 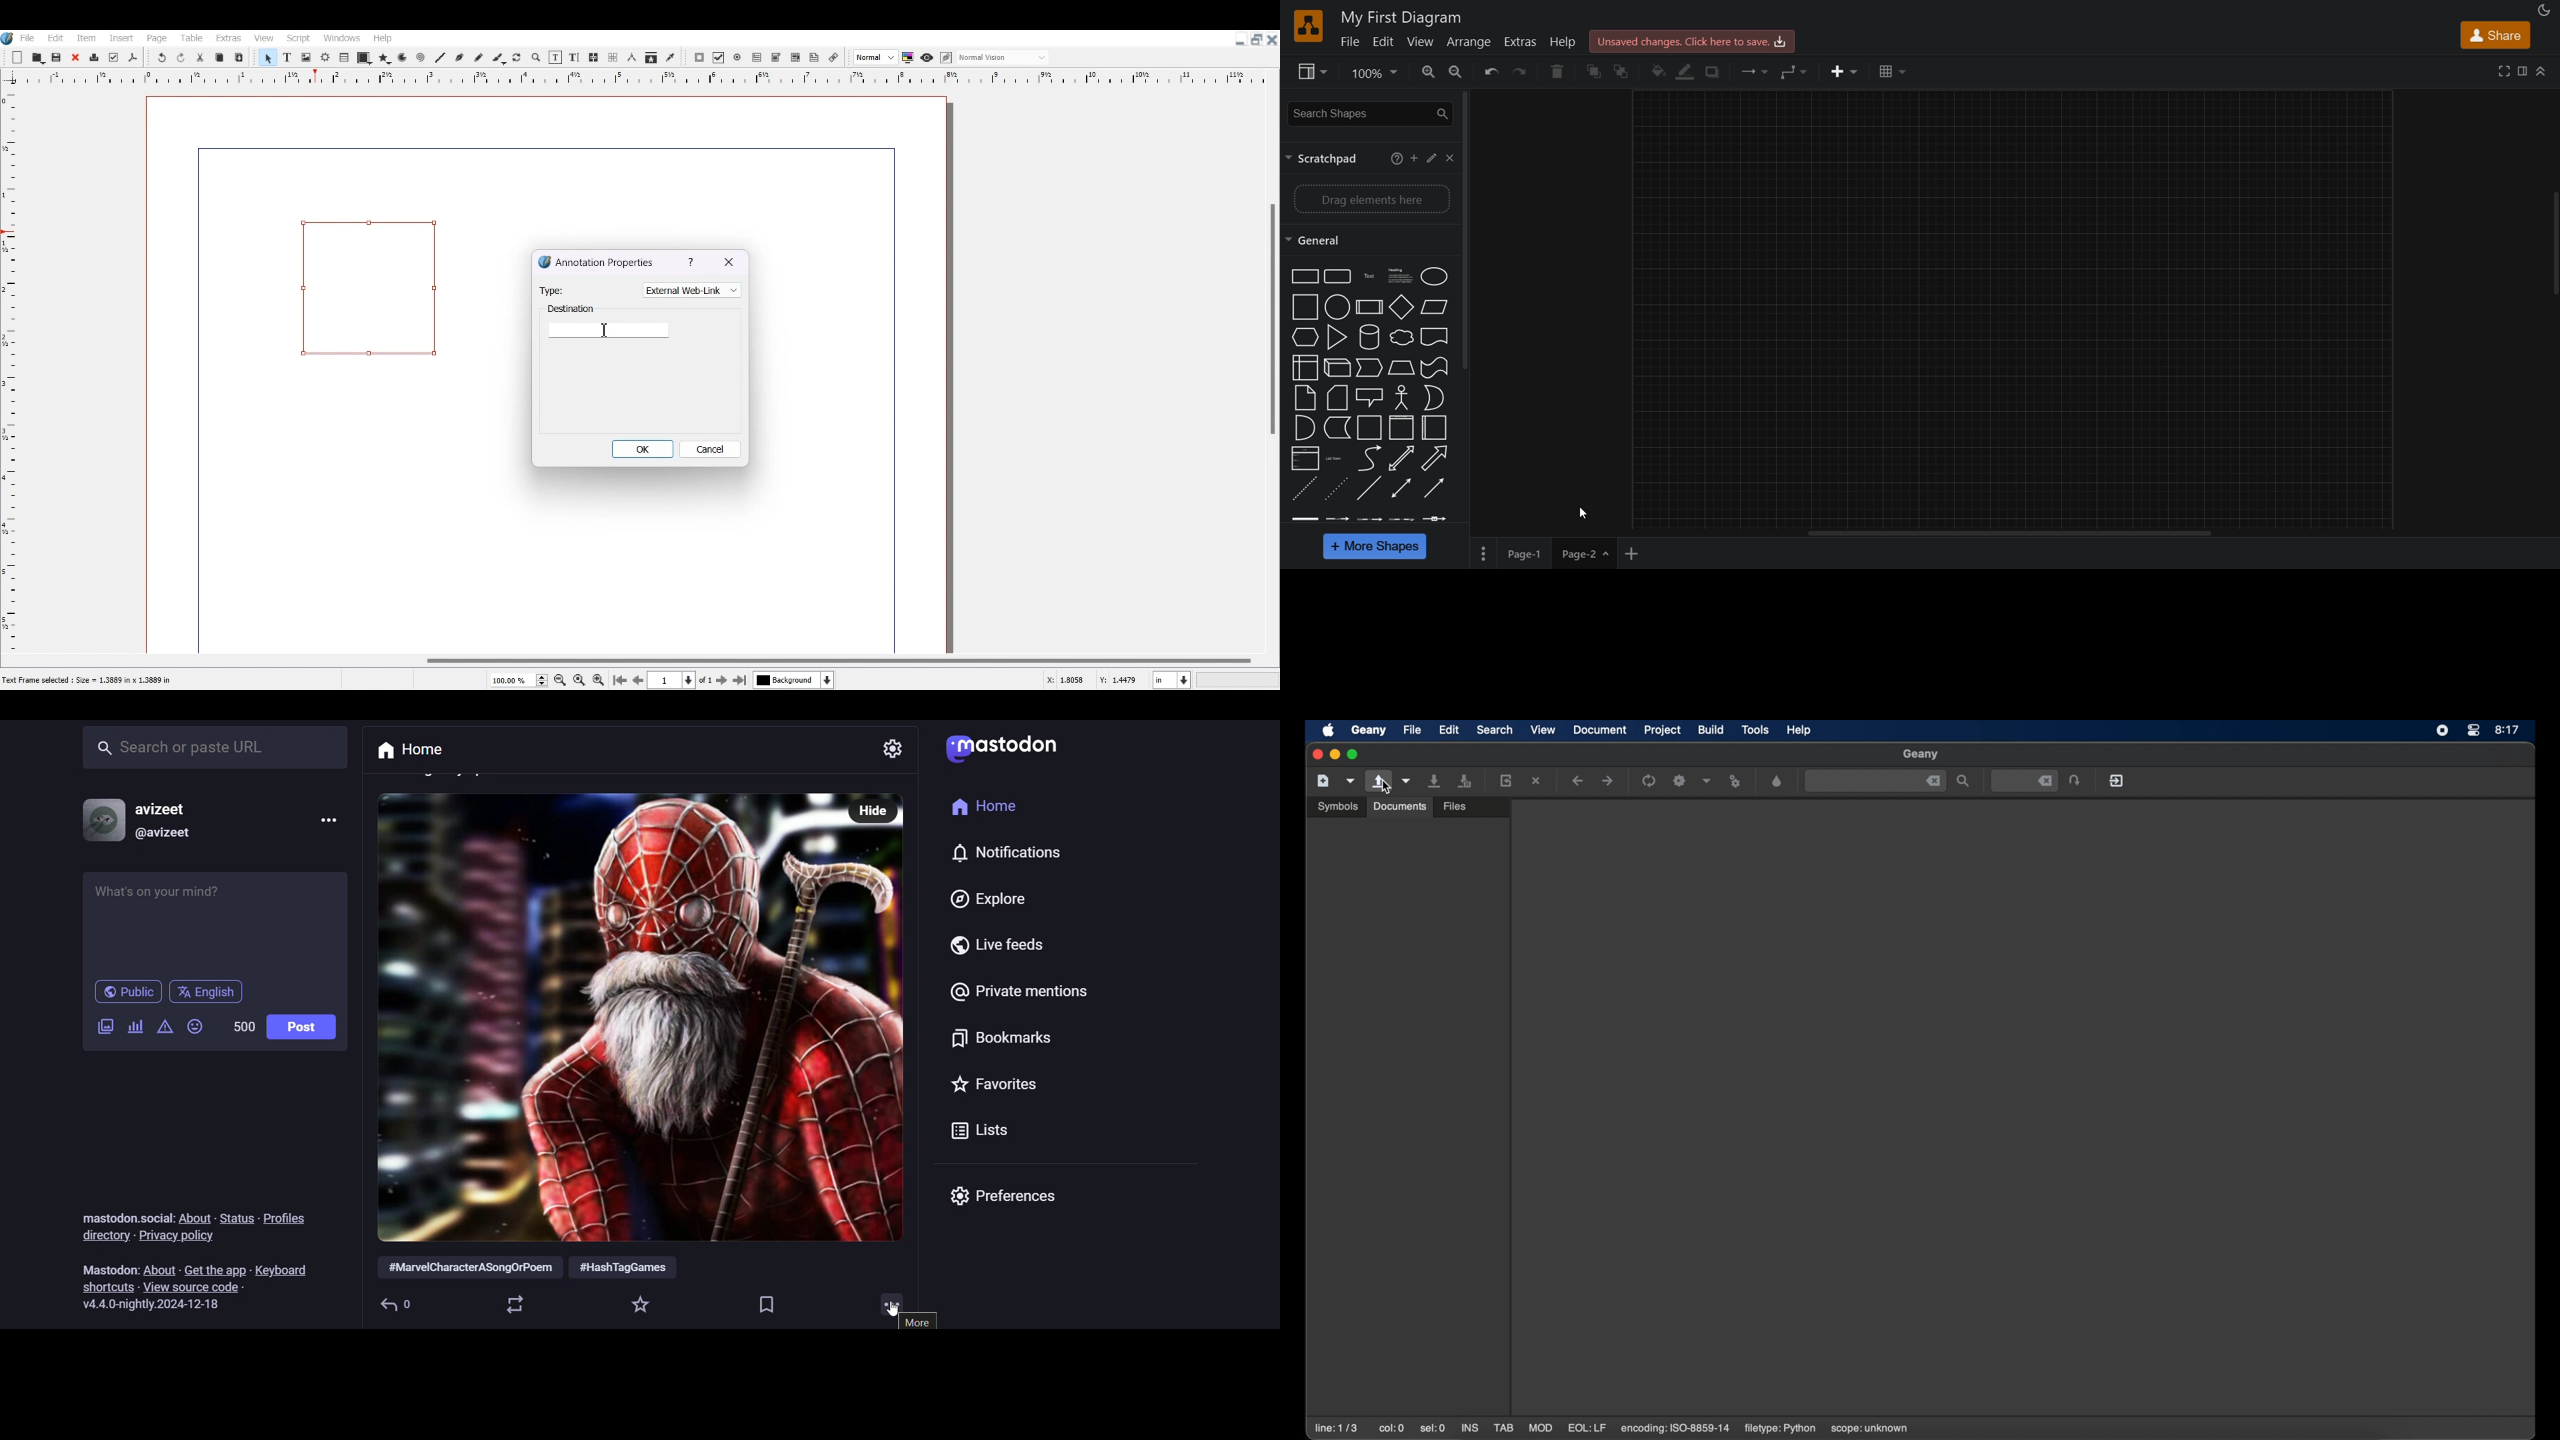 What do you see at coordinates (739, 58) in the screenshot?
I see `PDF Radio Button ` at bounding box center [739, 58].